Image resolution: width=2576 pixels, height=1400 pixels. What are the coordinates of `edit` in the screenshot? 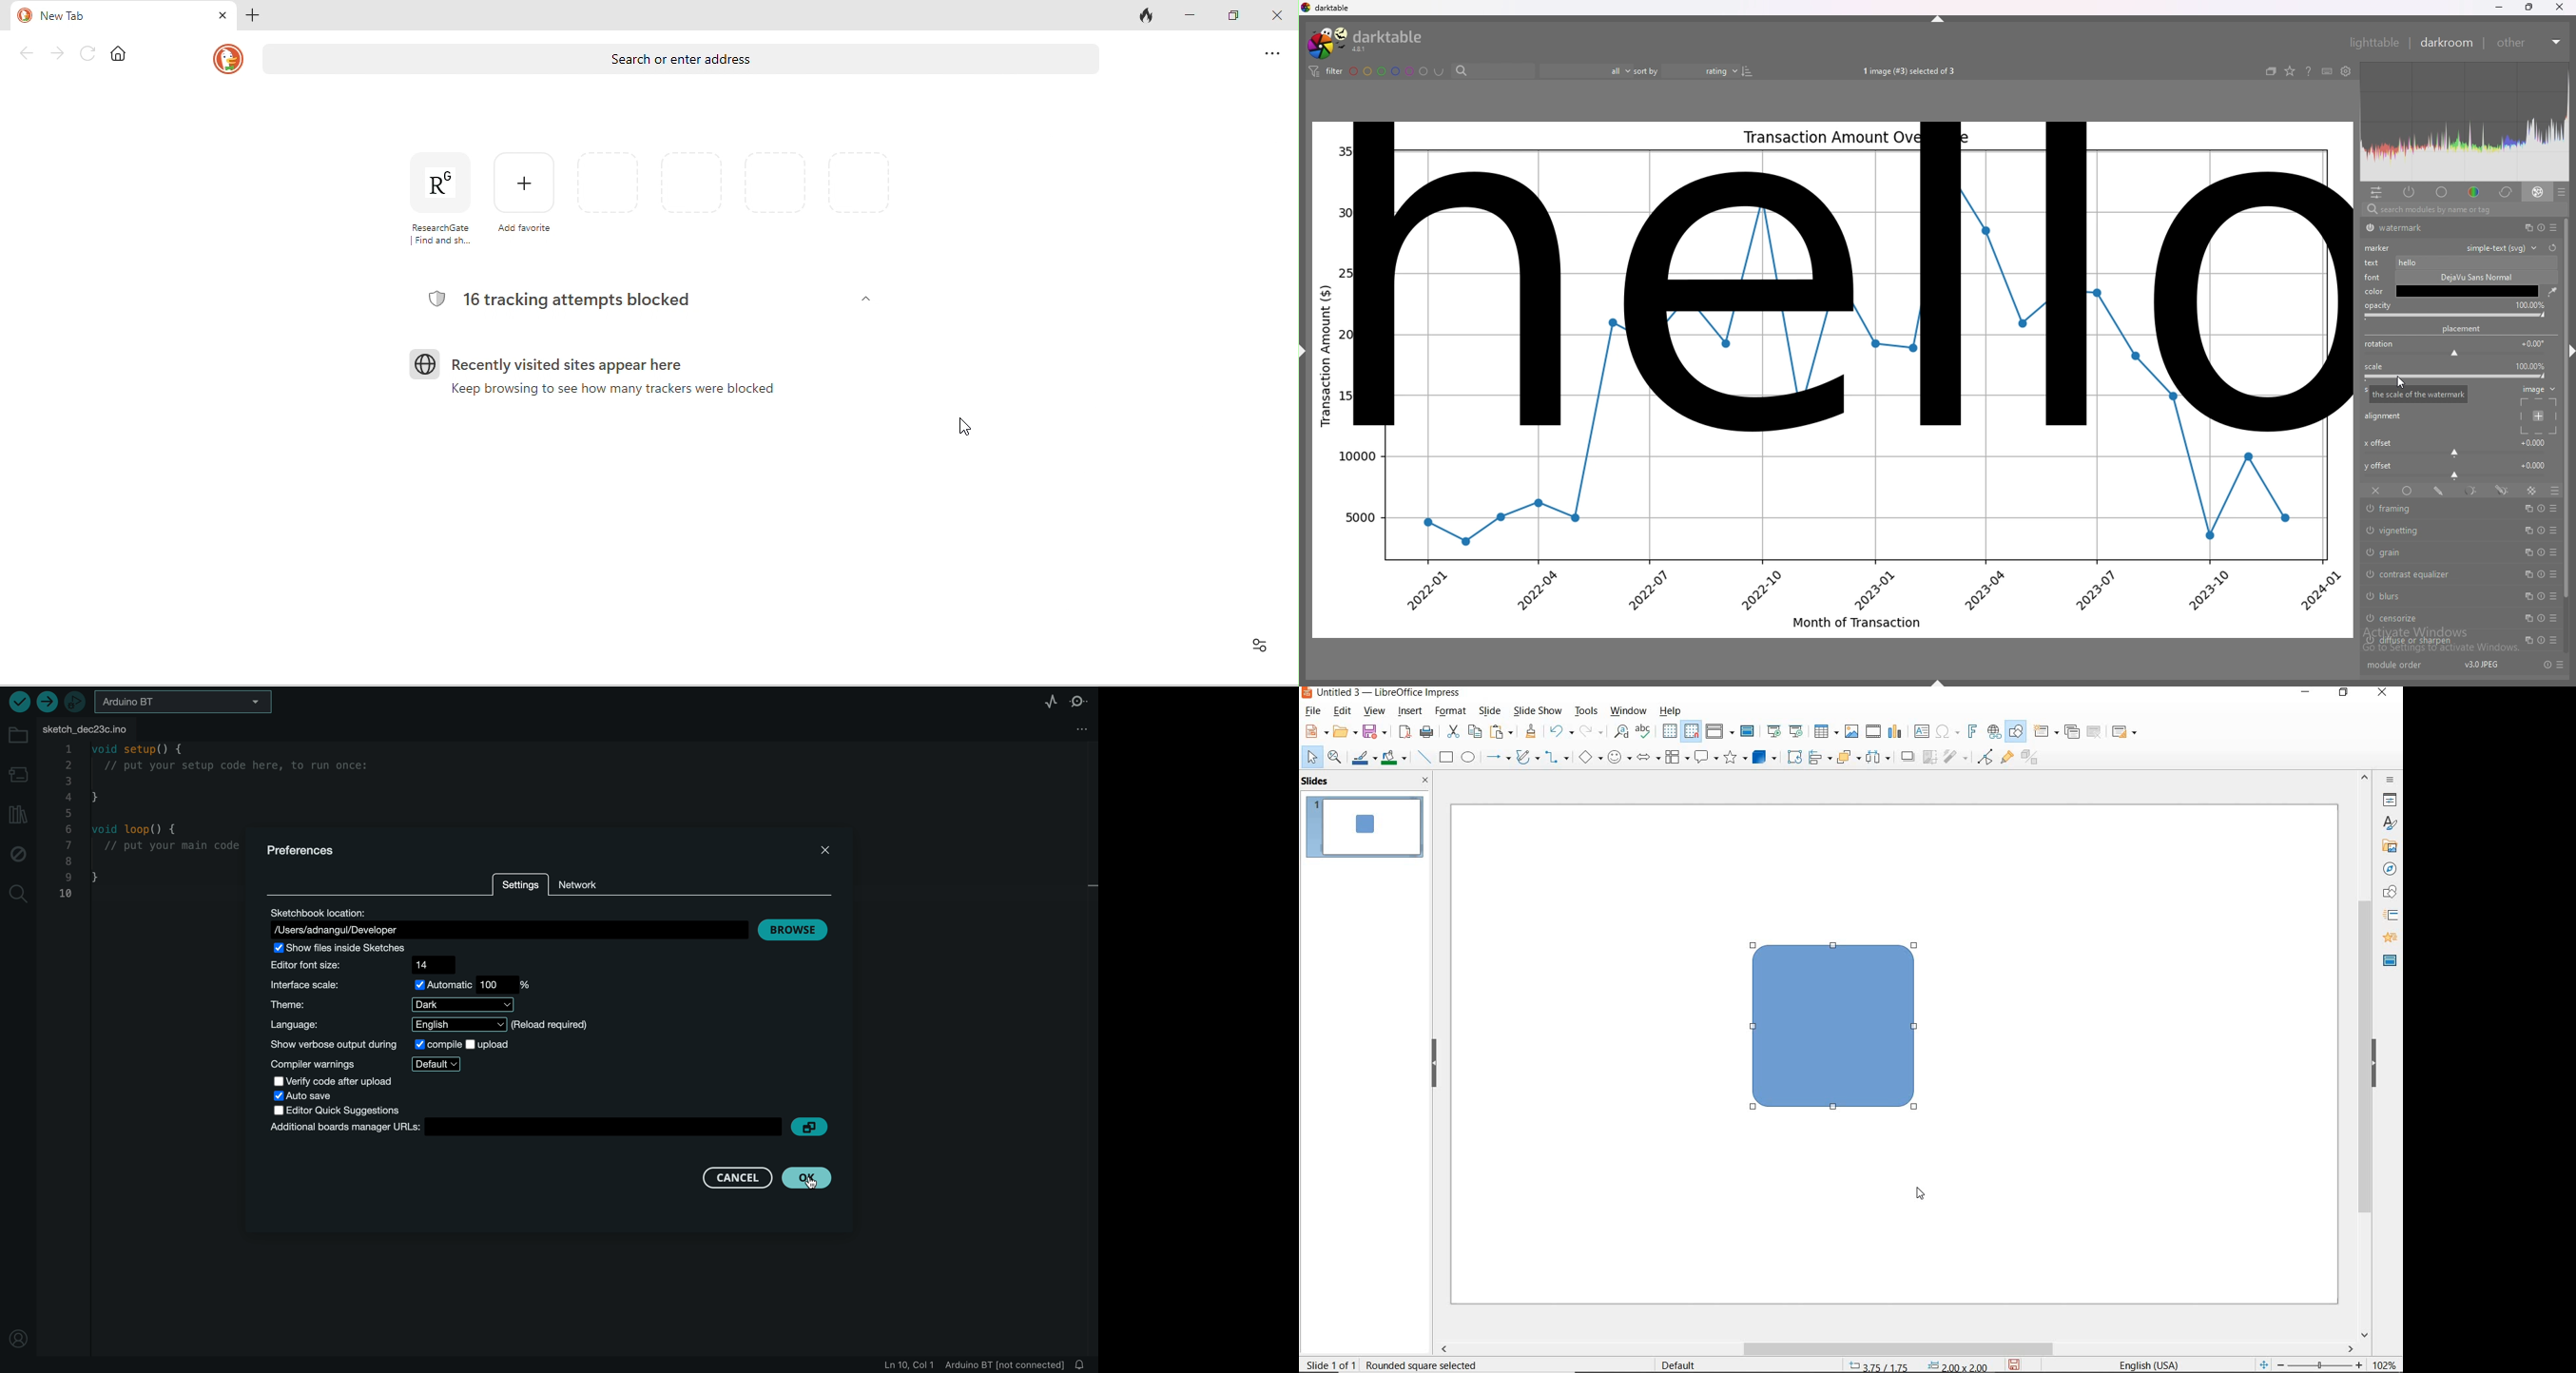 It's located at (1342, 711).